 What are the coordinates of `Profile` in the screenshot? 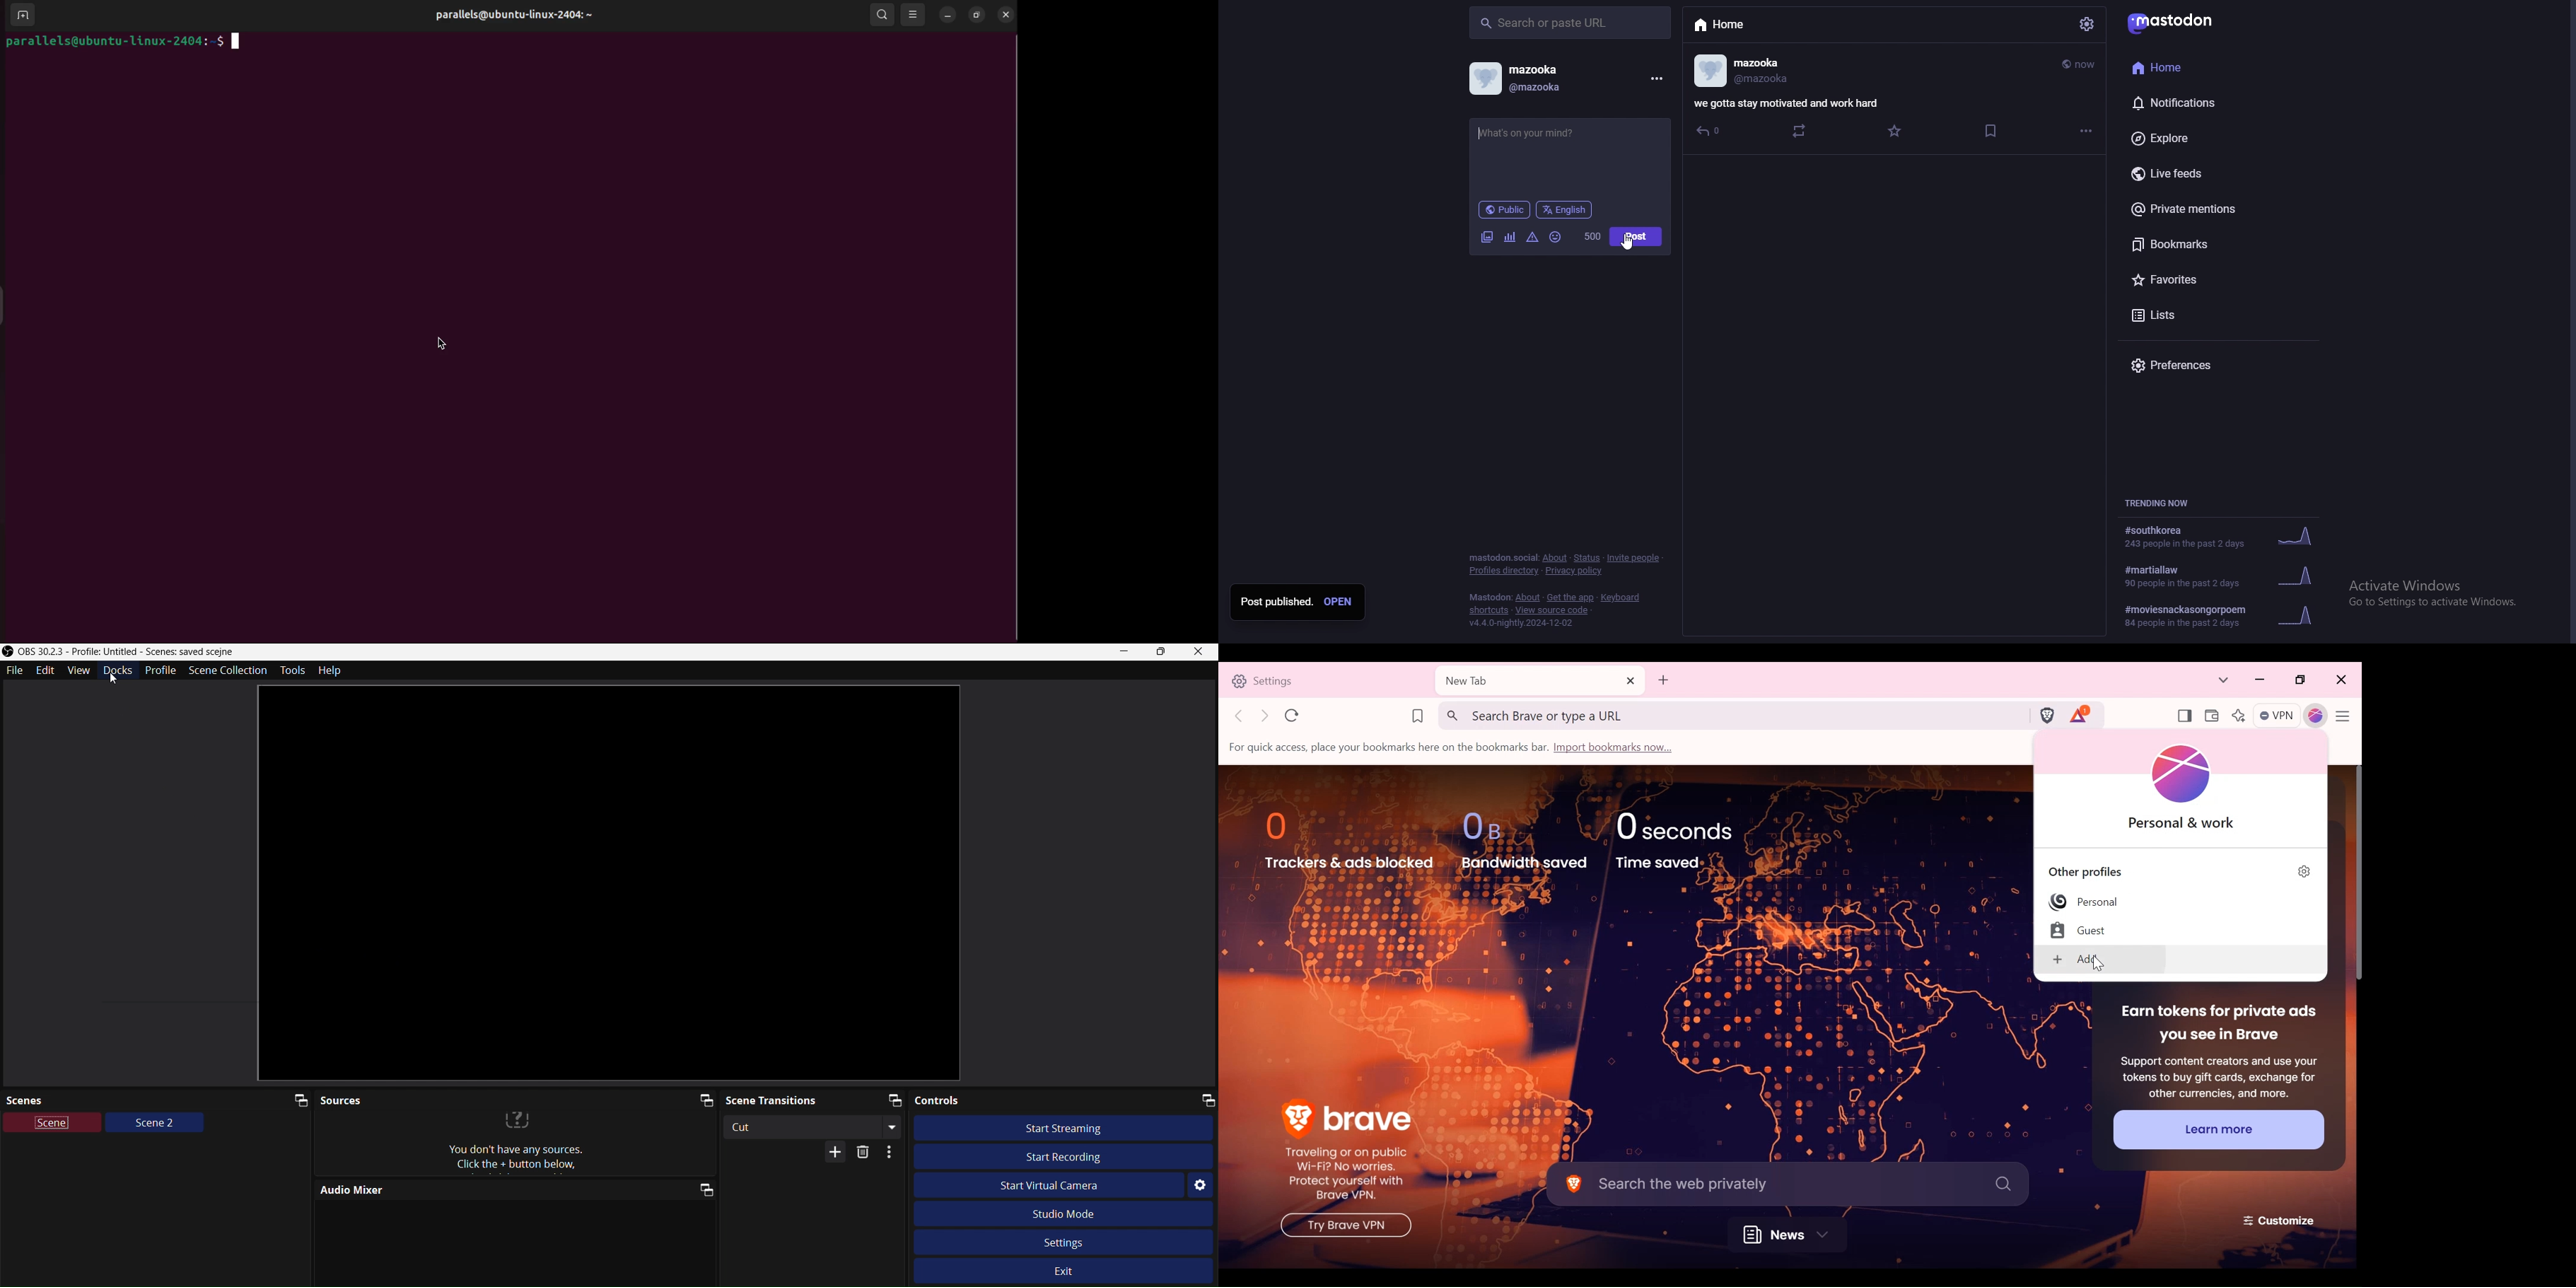 It's located at (160, 670).